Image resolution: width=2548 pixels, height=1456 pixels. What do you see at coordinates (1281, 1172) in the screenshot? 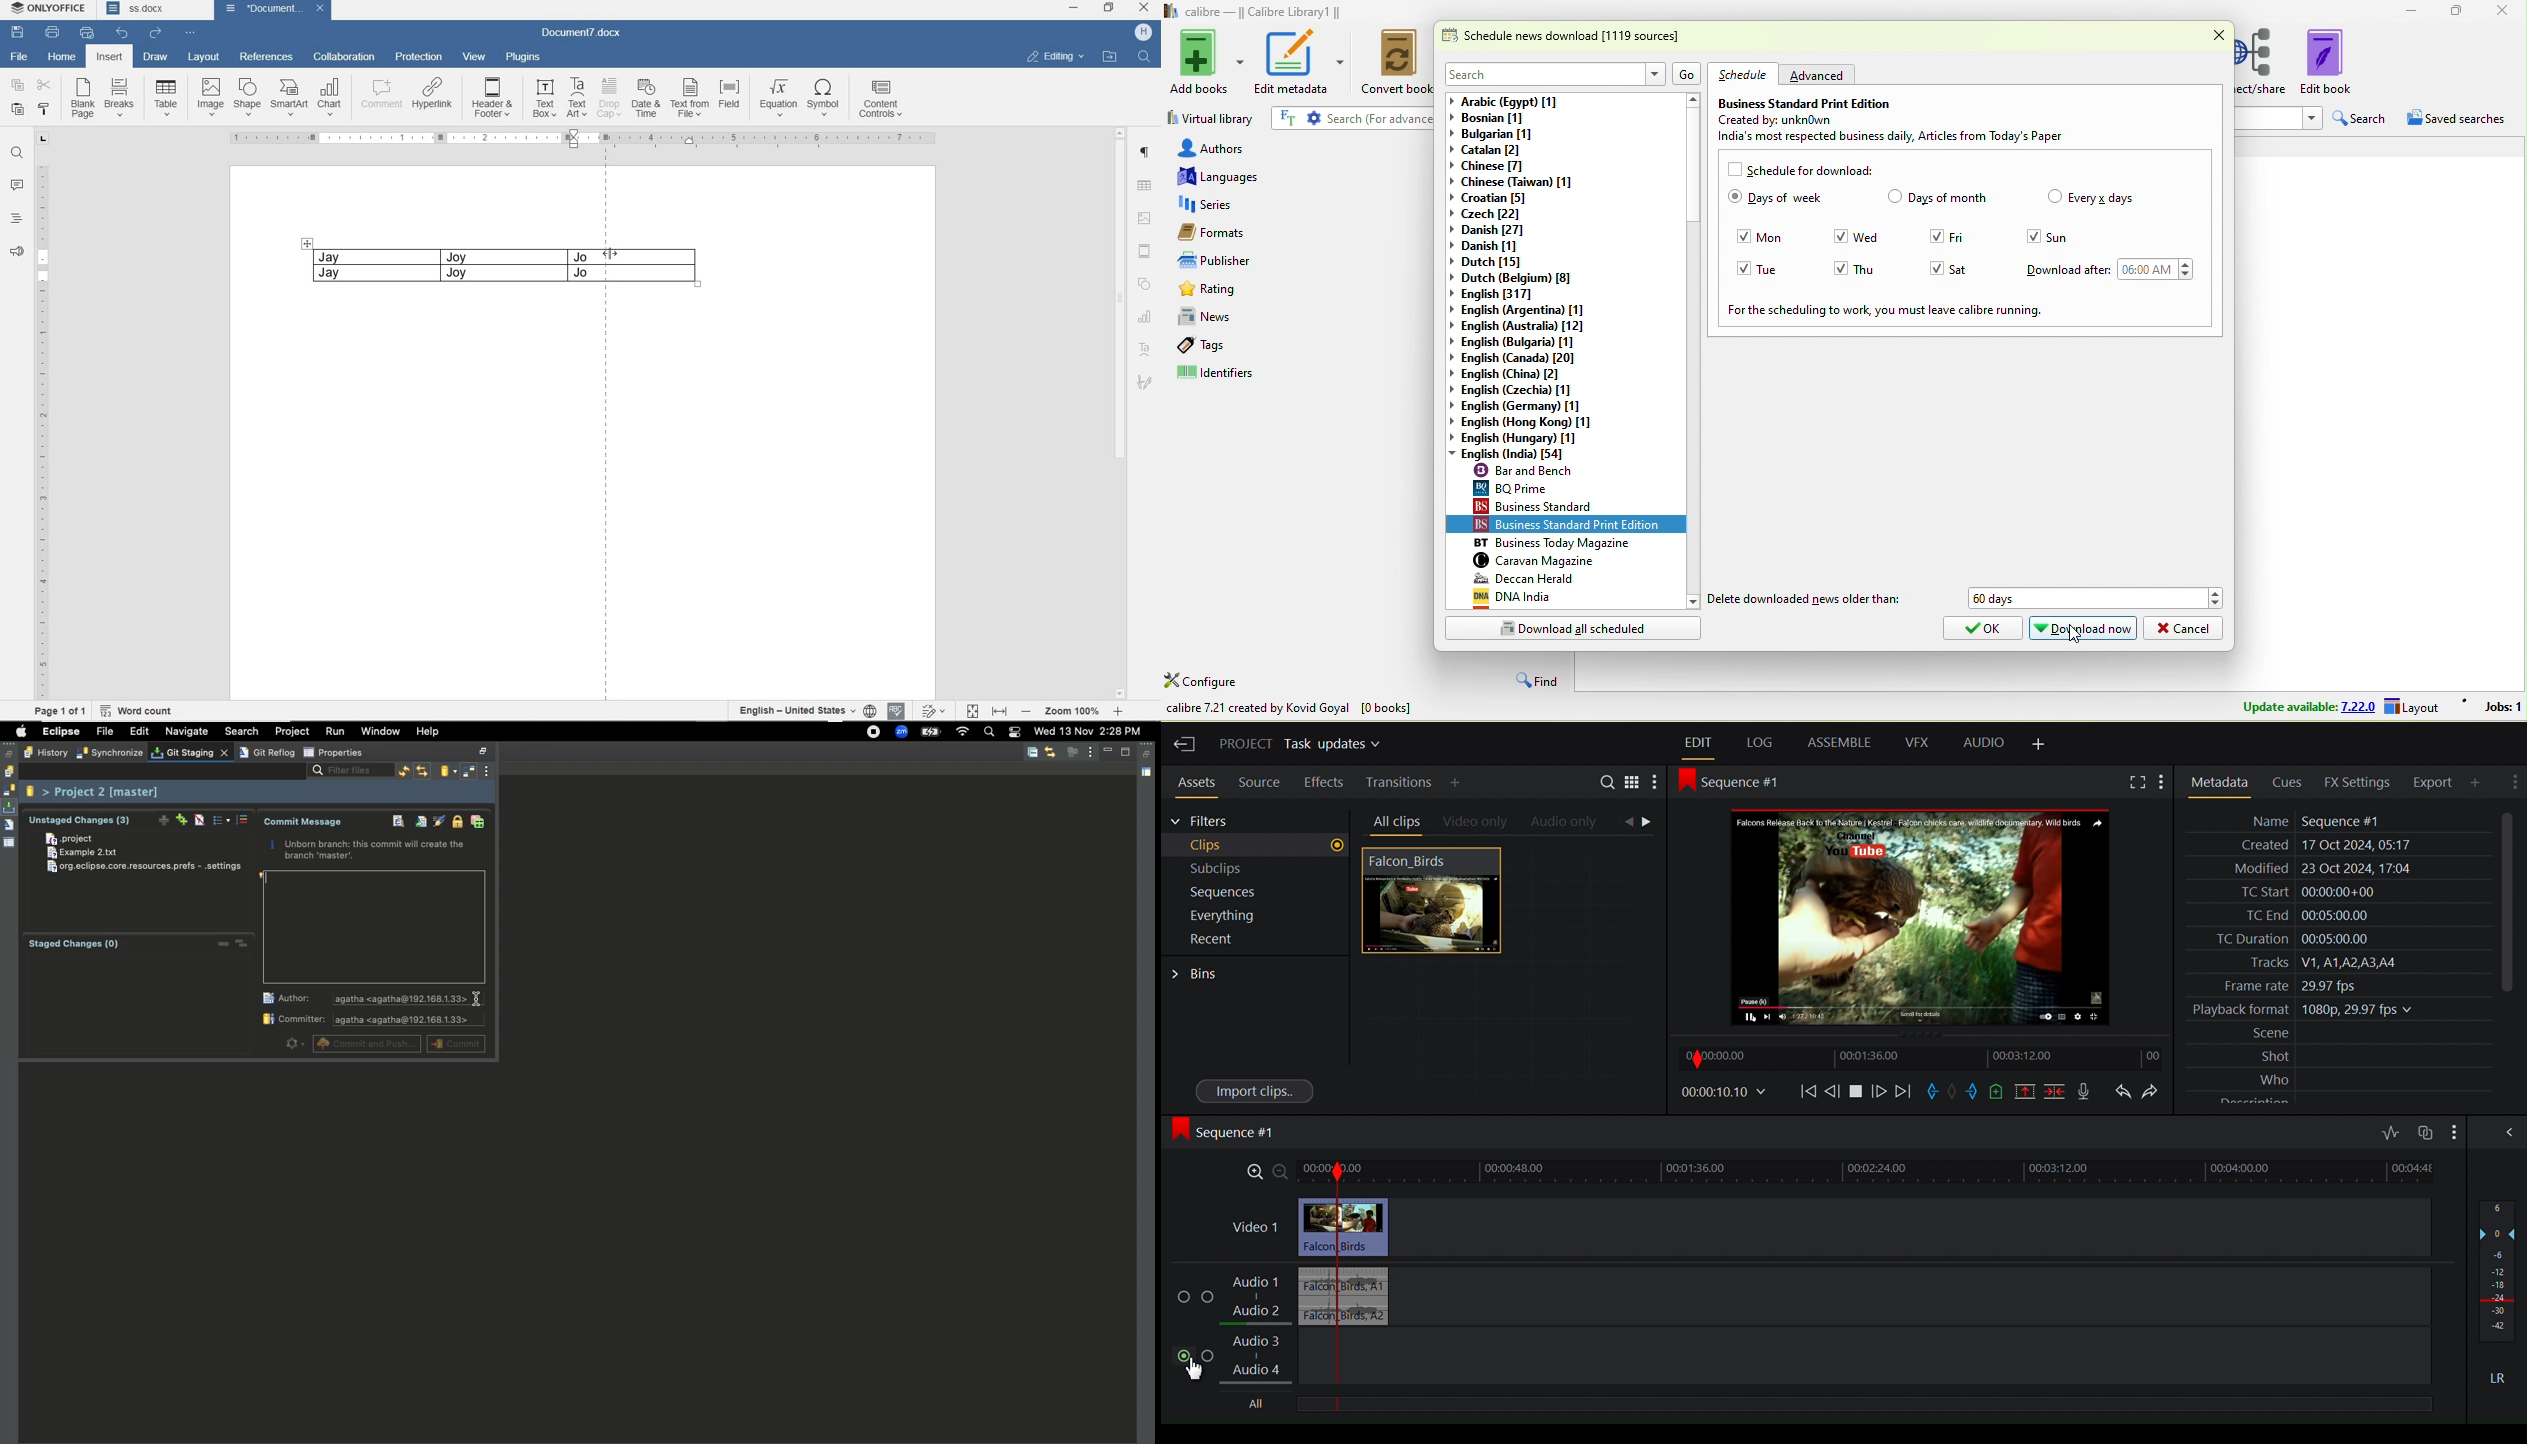
I see `zoom out` at bounding box center [1281, 1172].